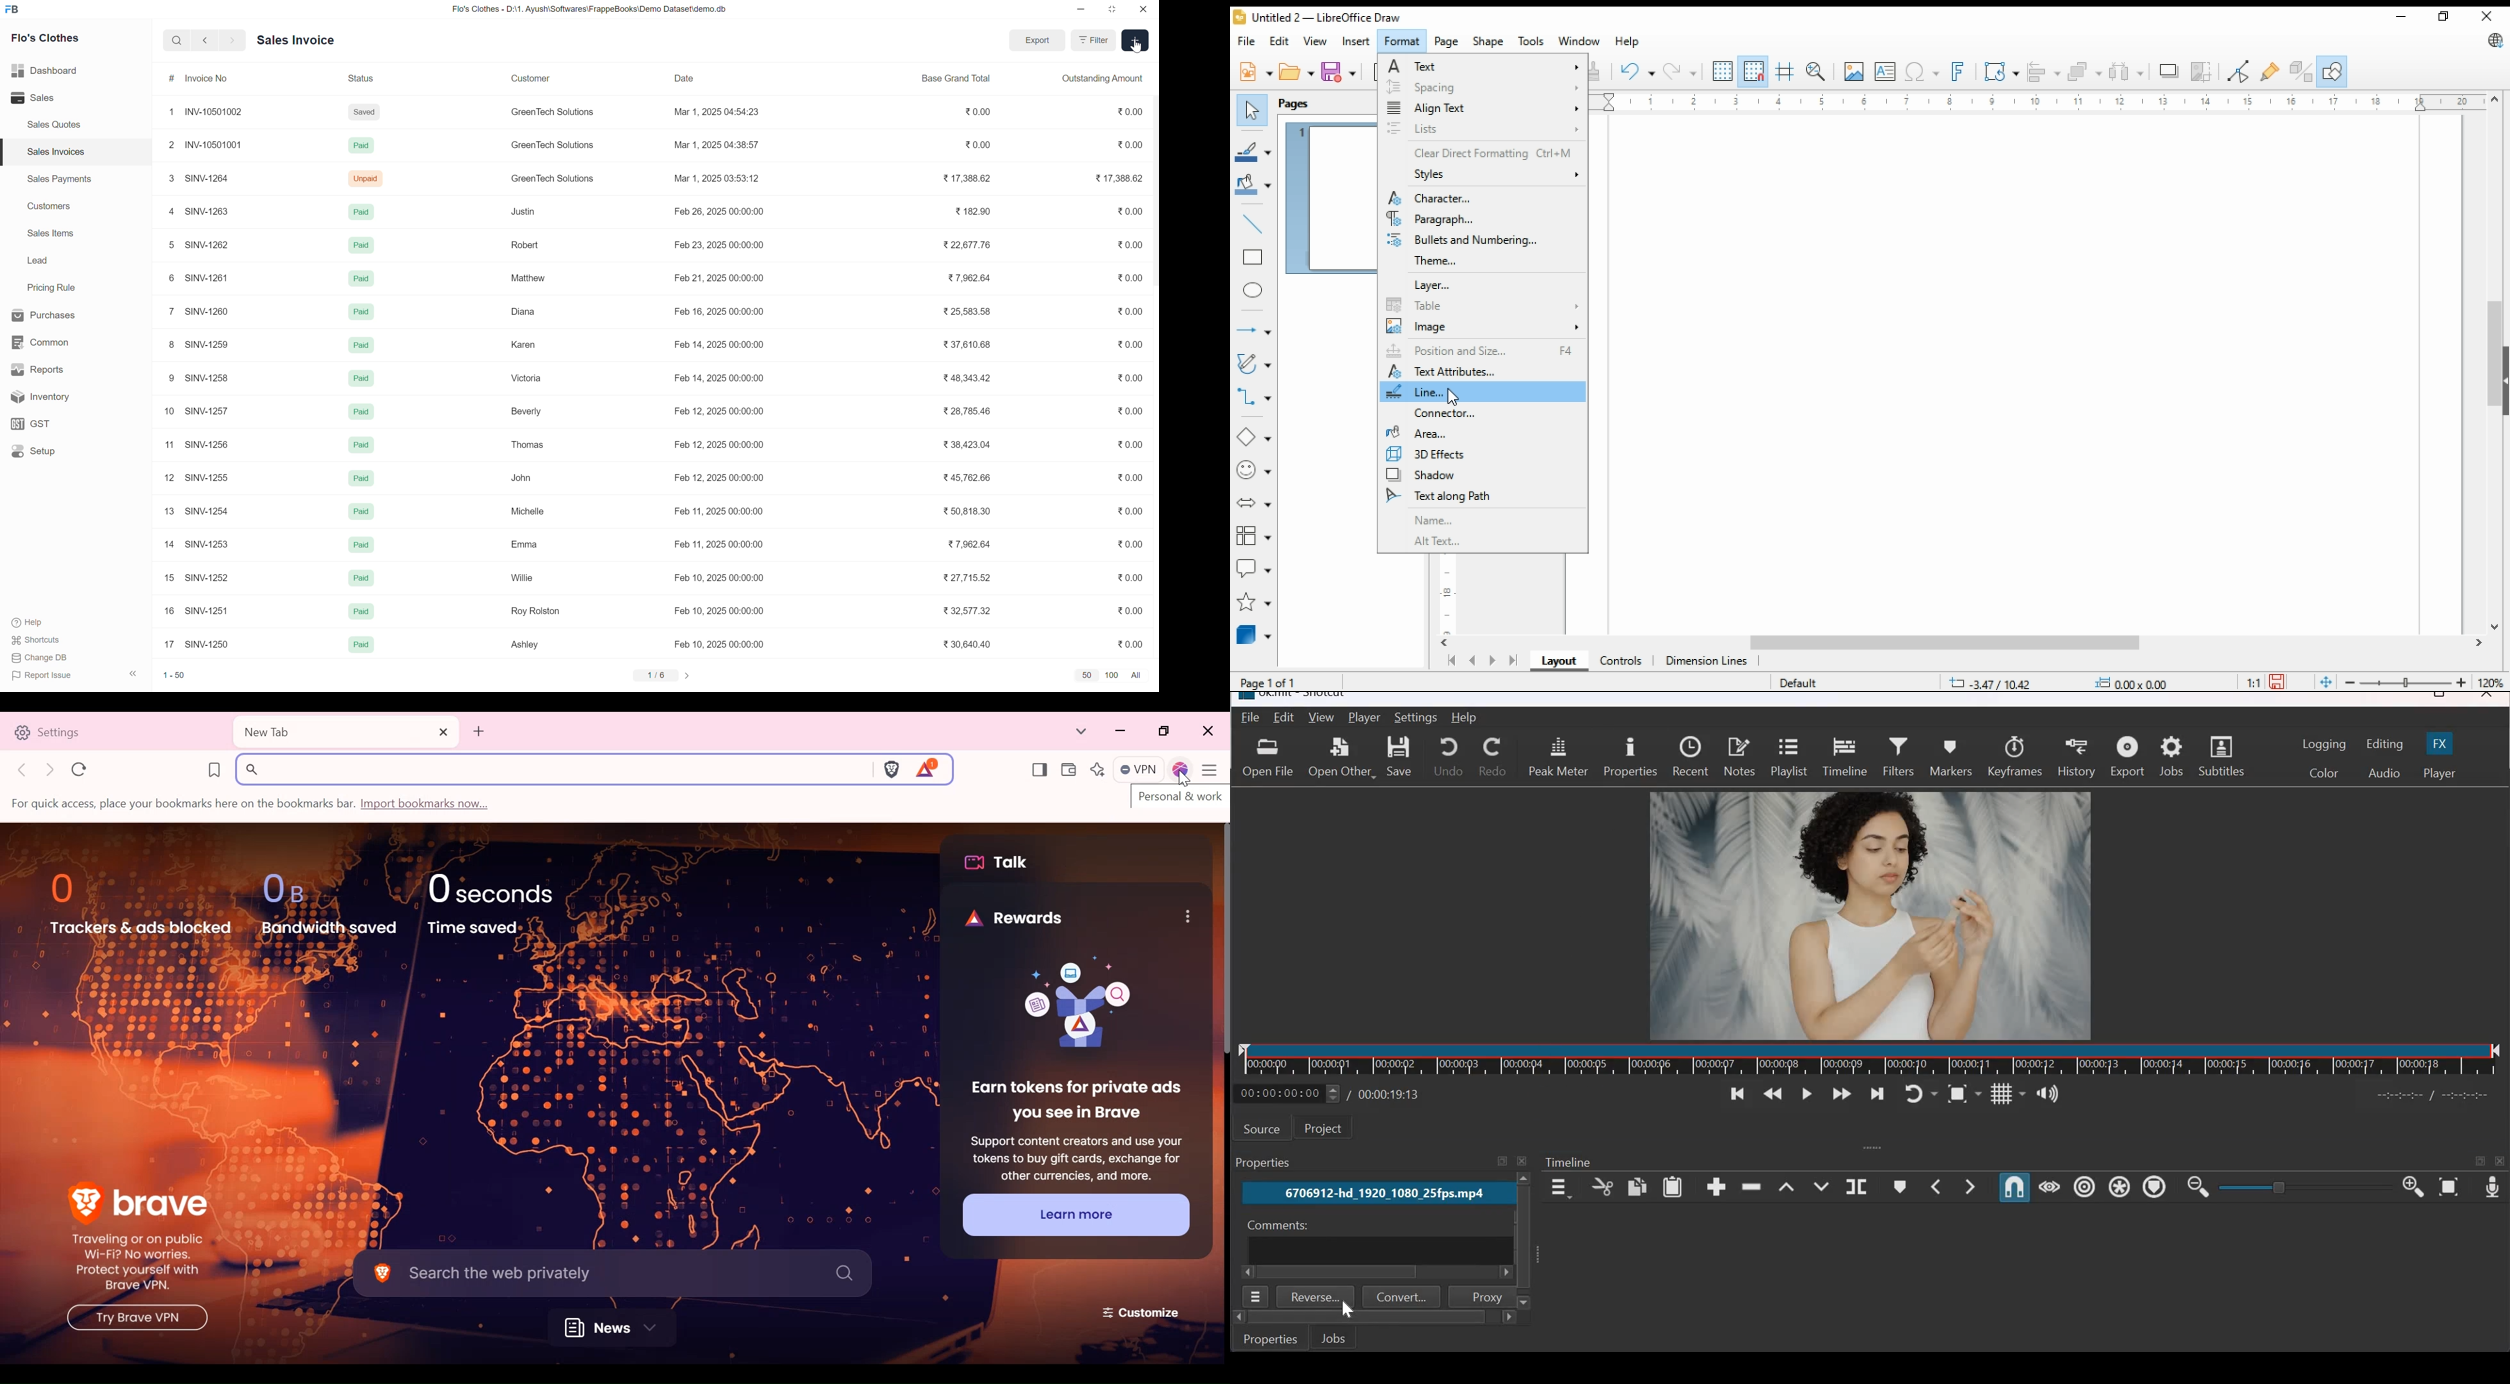  What do you see at coordinates (205, 610) in the screenshot?
I see `SINV-1251` at bounding box center [205, 610].